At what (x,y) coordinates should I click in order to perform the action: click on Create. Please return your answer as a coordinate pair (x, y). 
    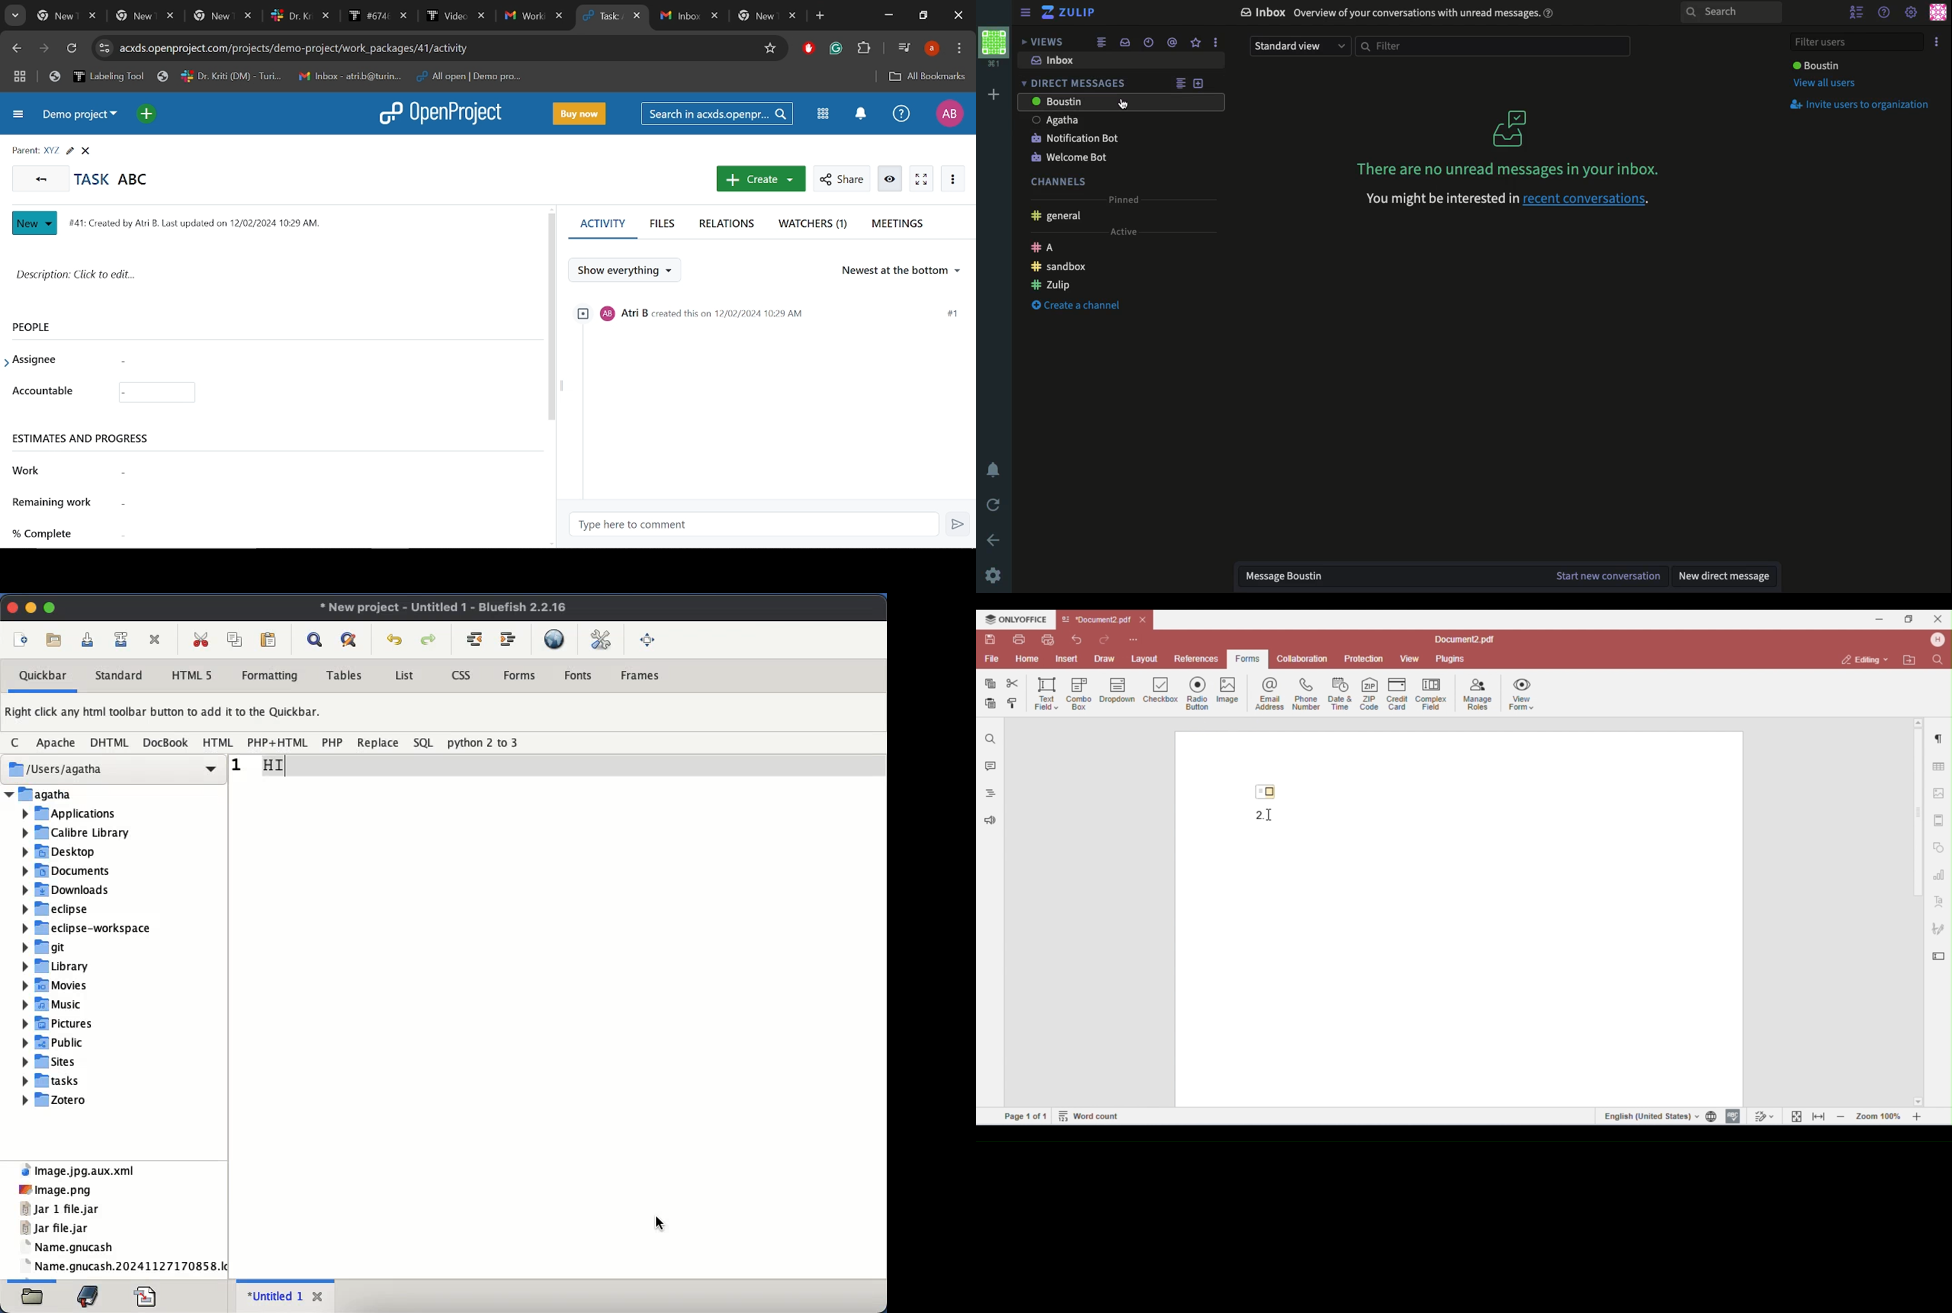
    Looking at the image, I should click on (761, 179).